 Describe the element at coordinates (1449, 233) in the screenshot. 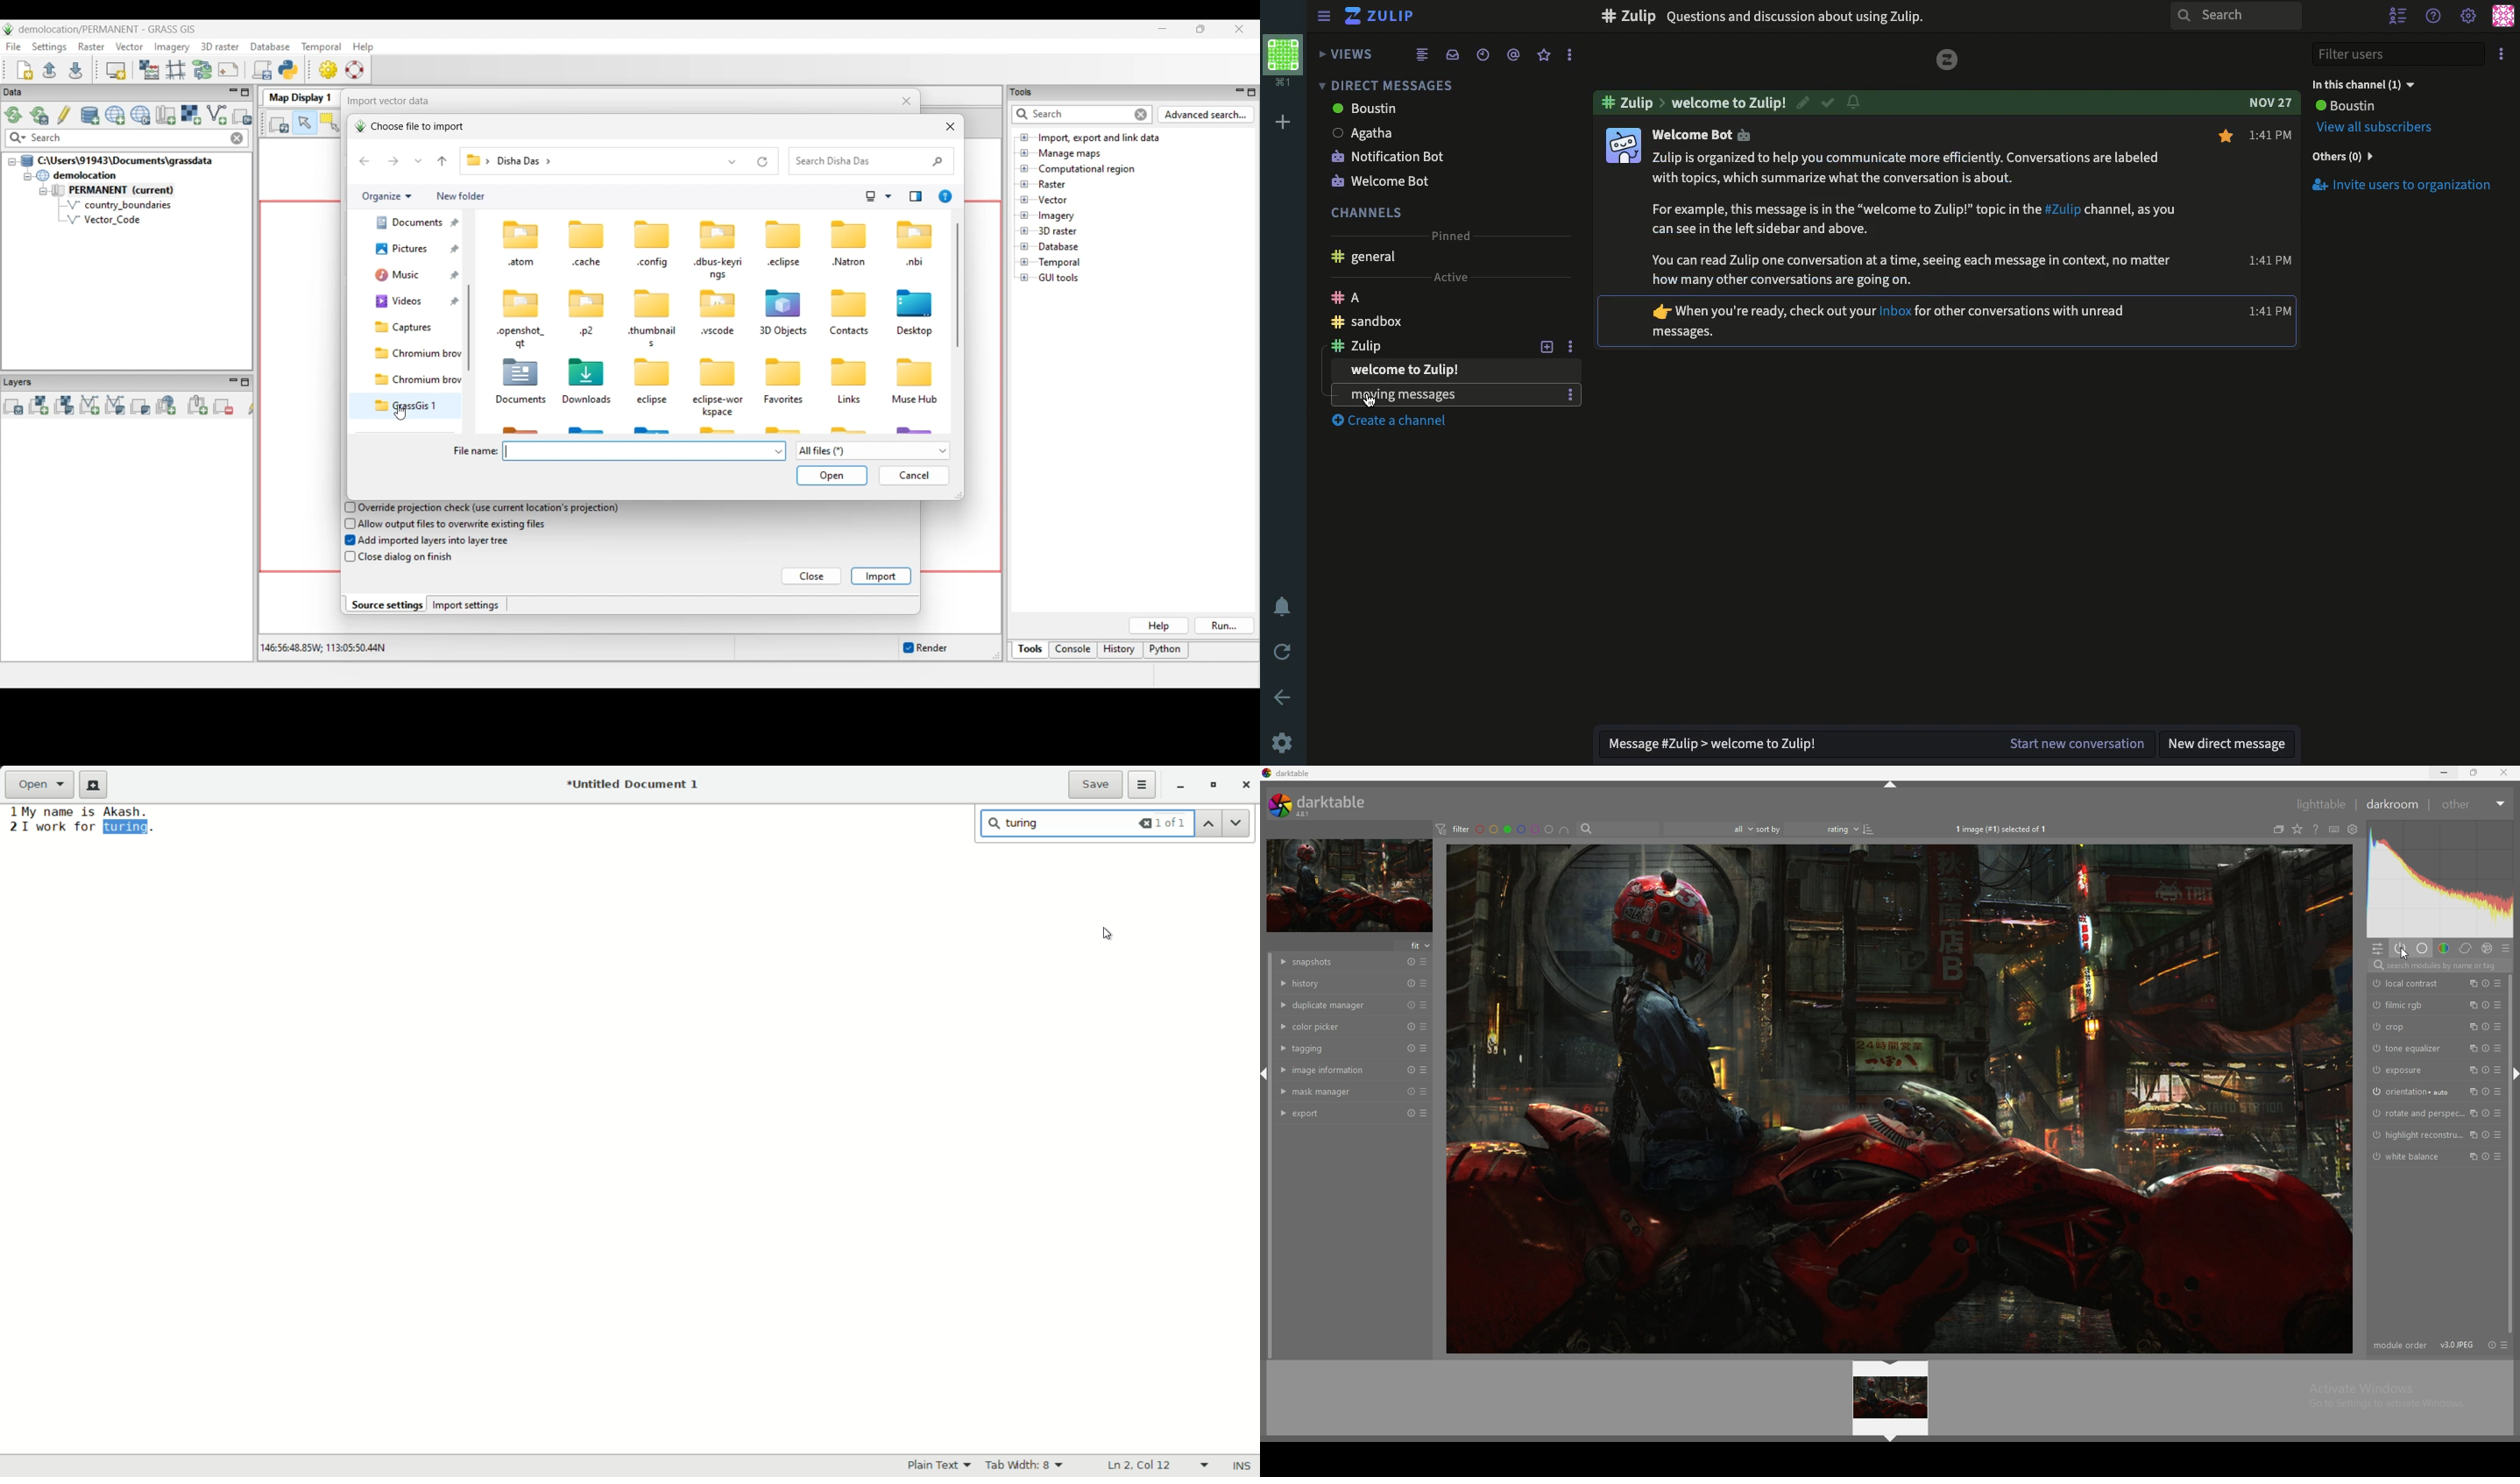

I see `Pinned` at that location.